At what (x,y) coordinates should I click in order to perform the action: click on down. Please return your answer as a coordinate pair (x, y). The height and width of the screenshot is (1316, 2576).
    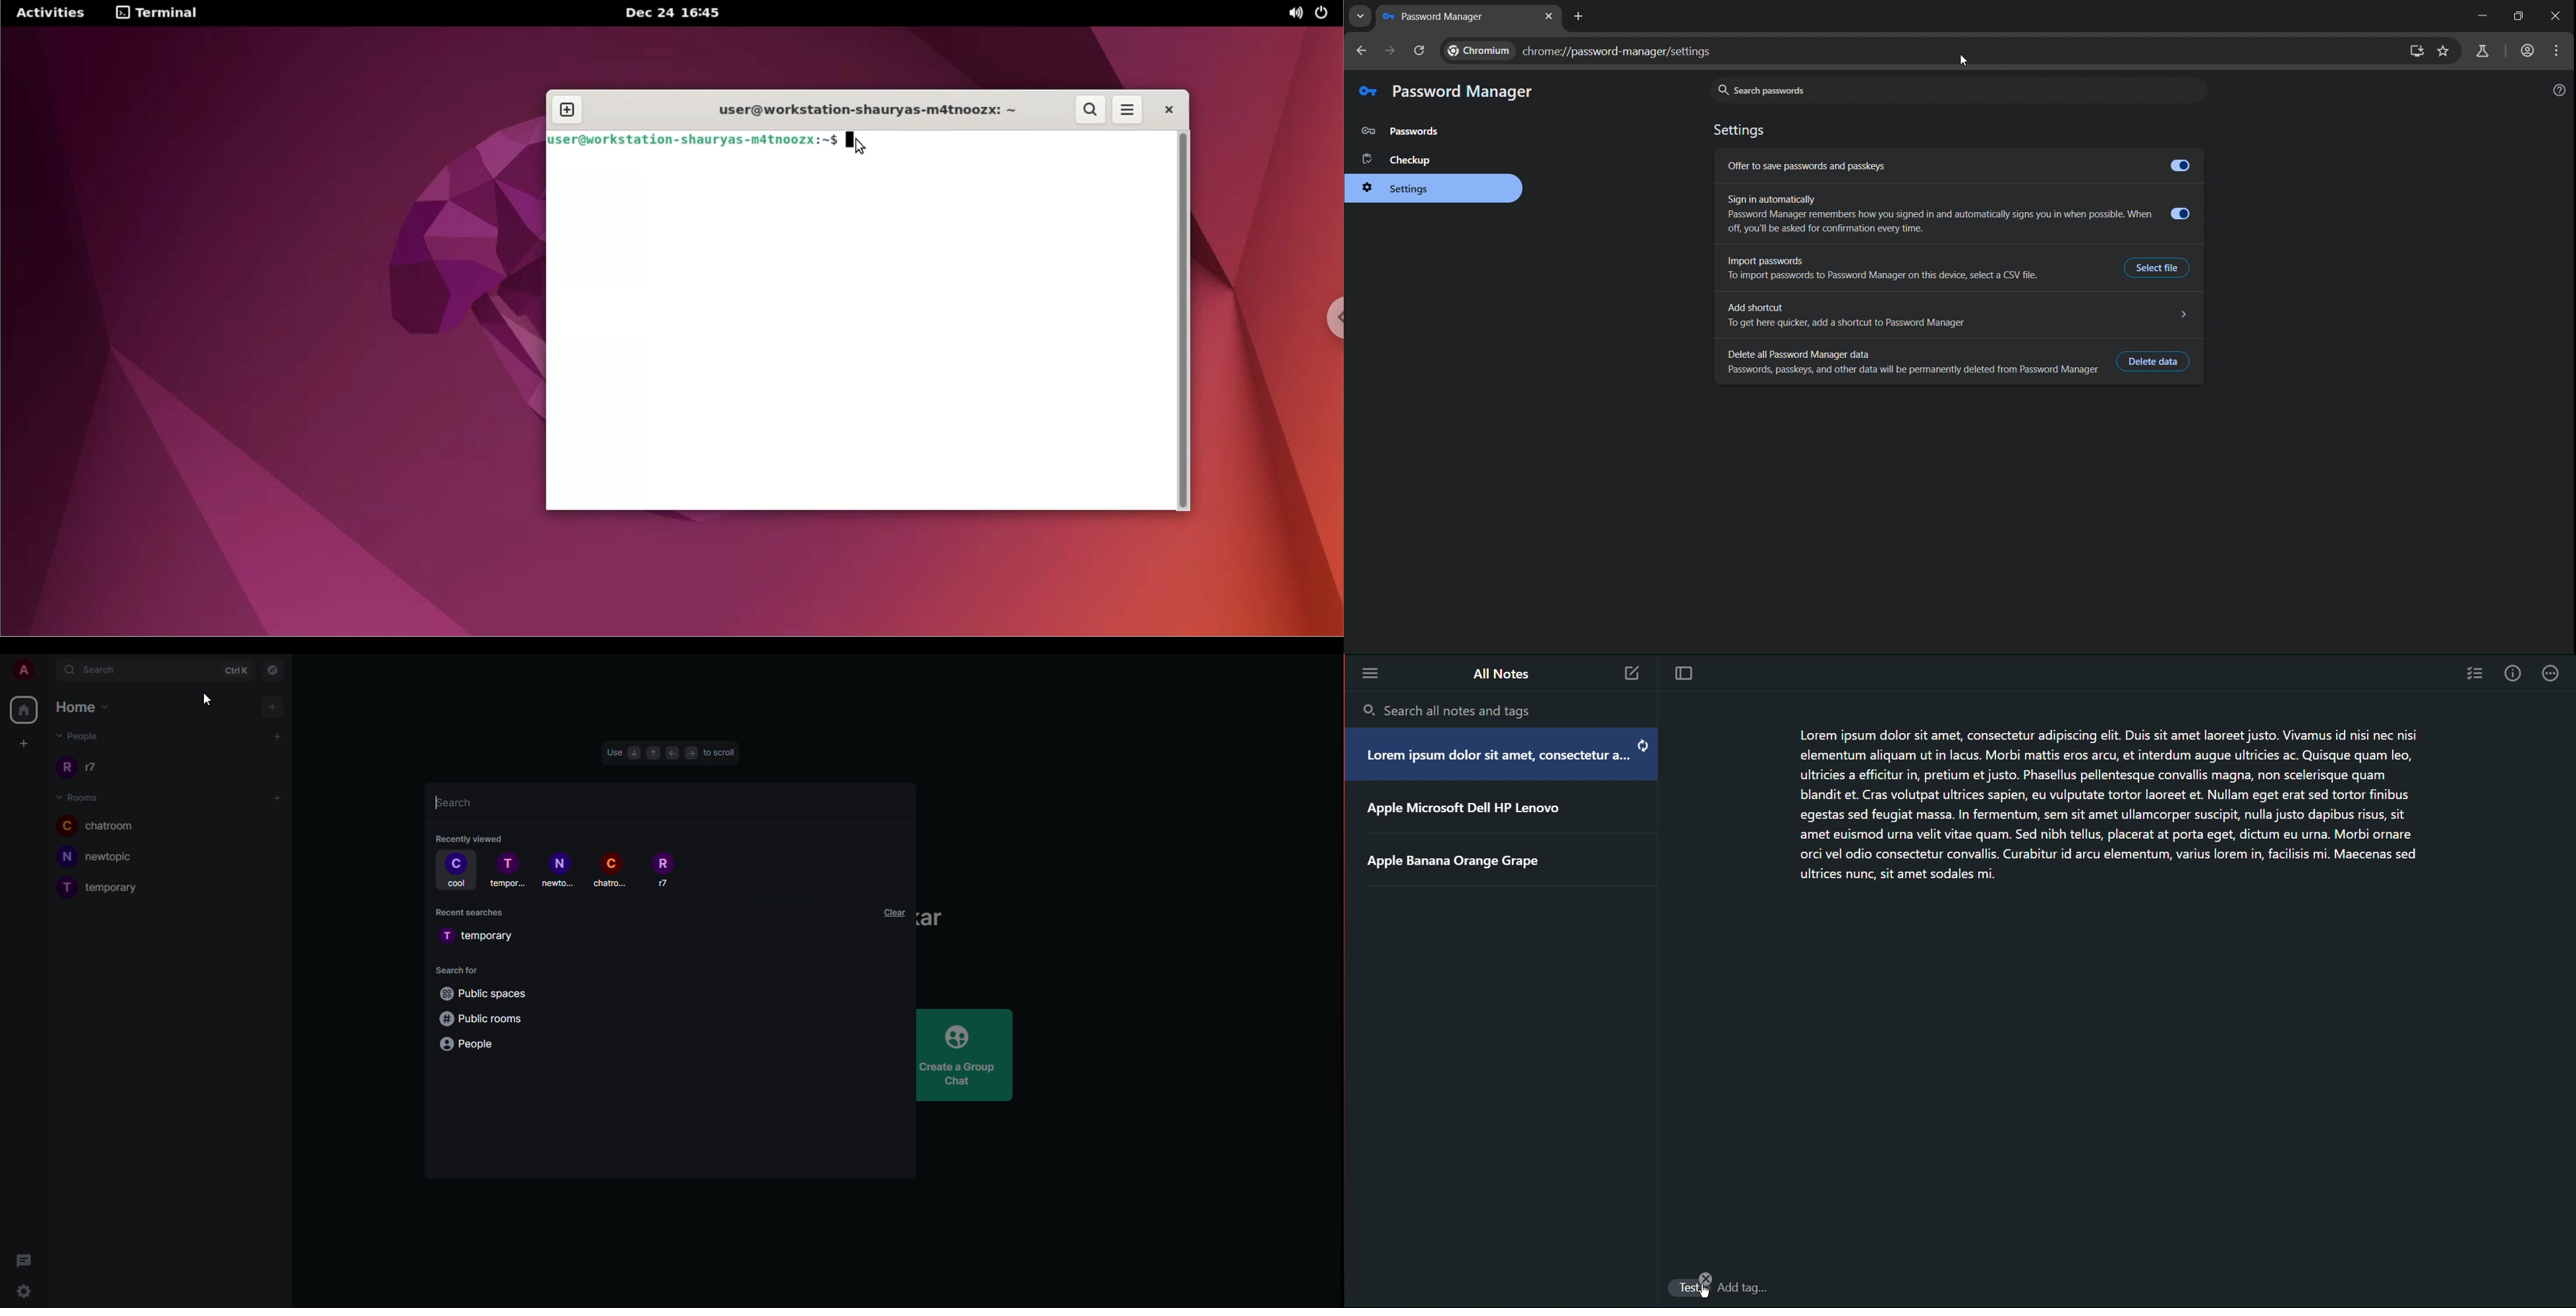
    Looking at the image, I should click on (632, 753).